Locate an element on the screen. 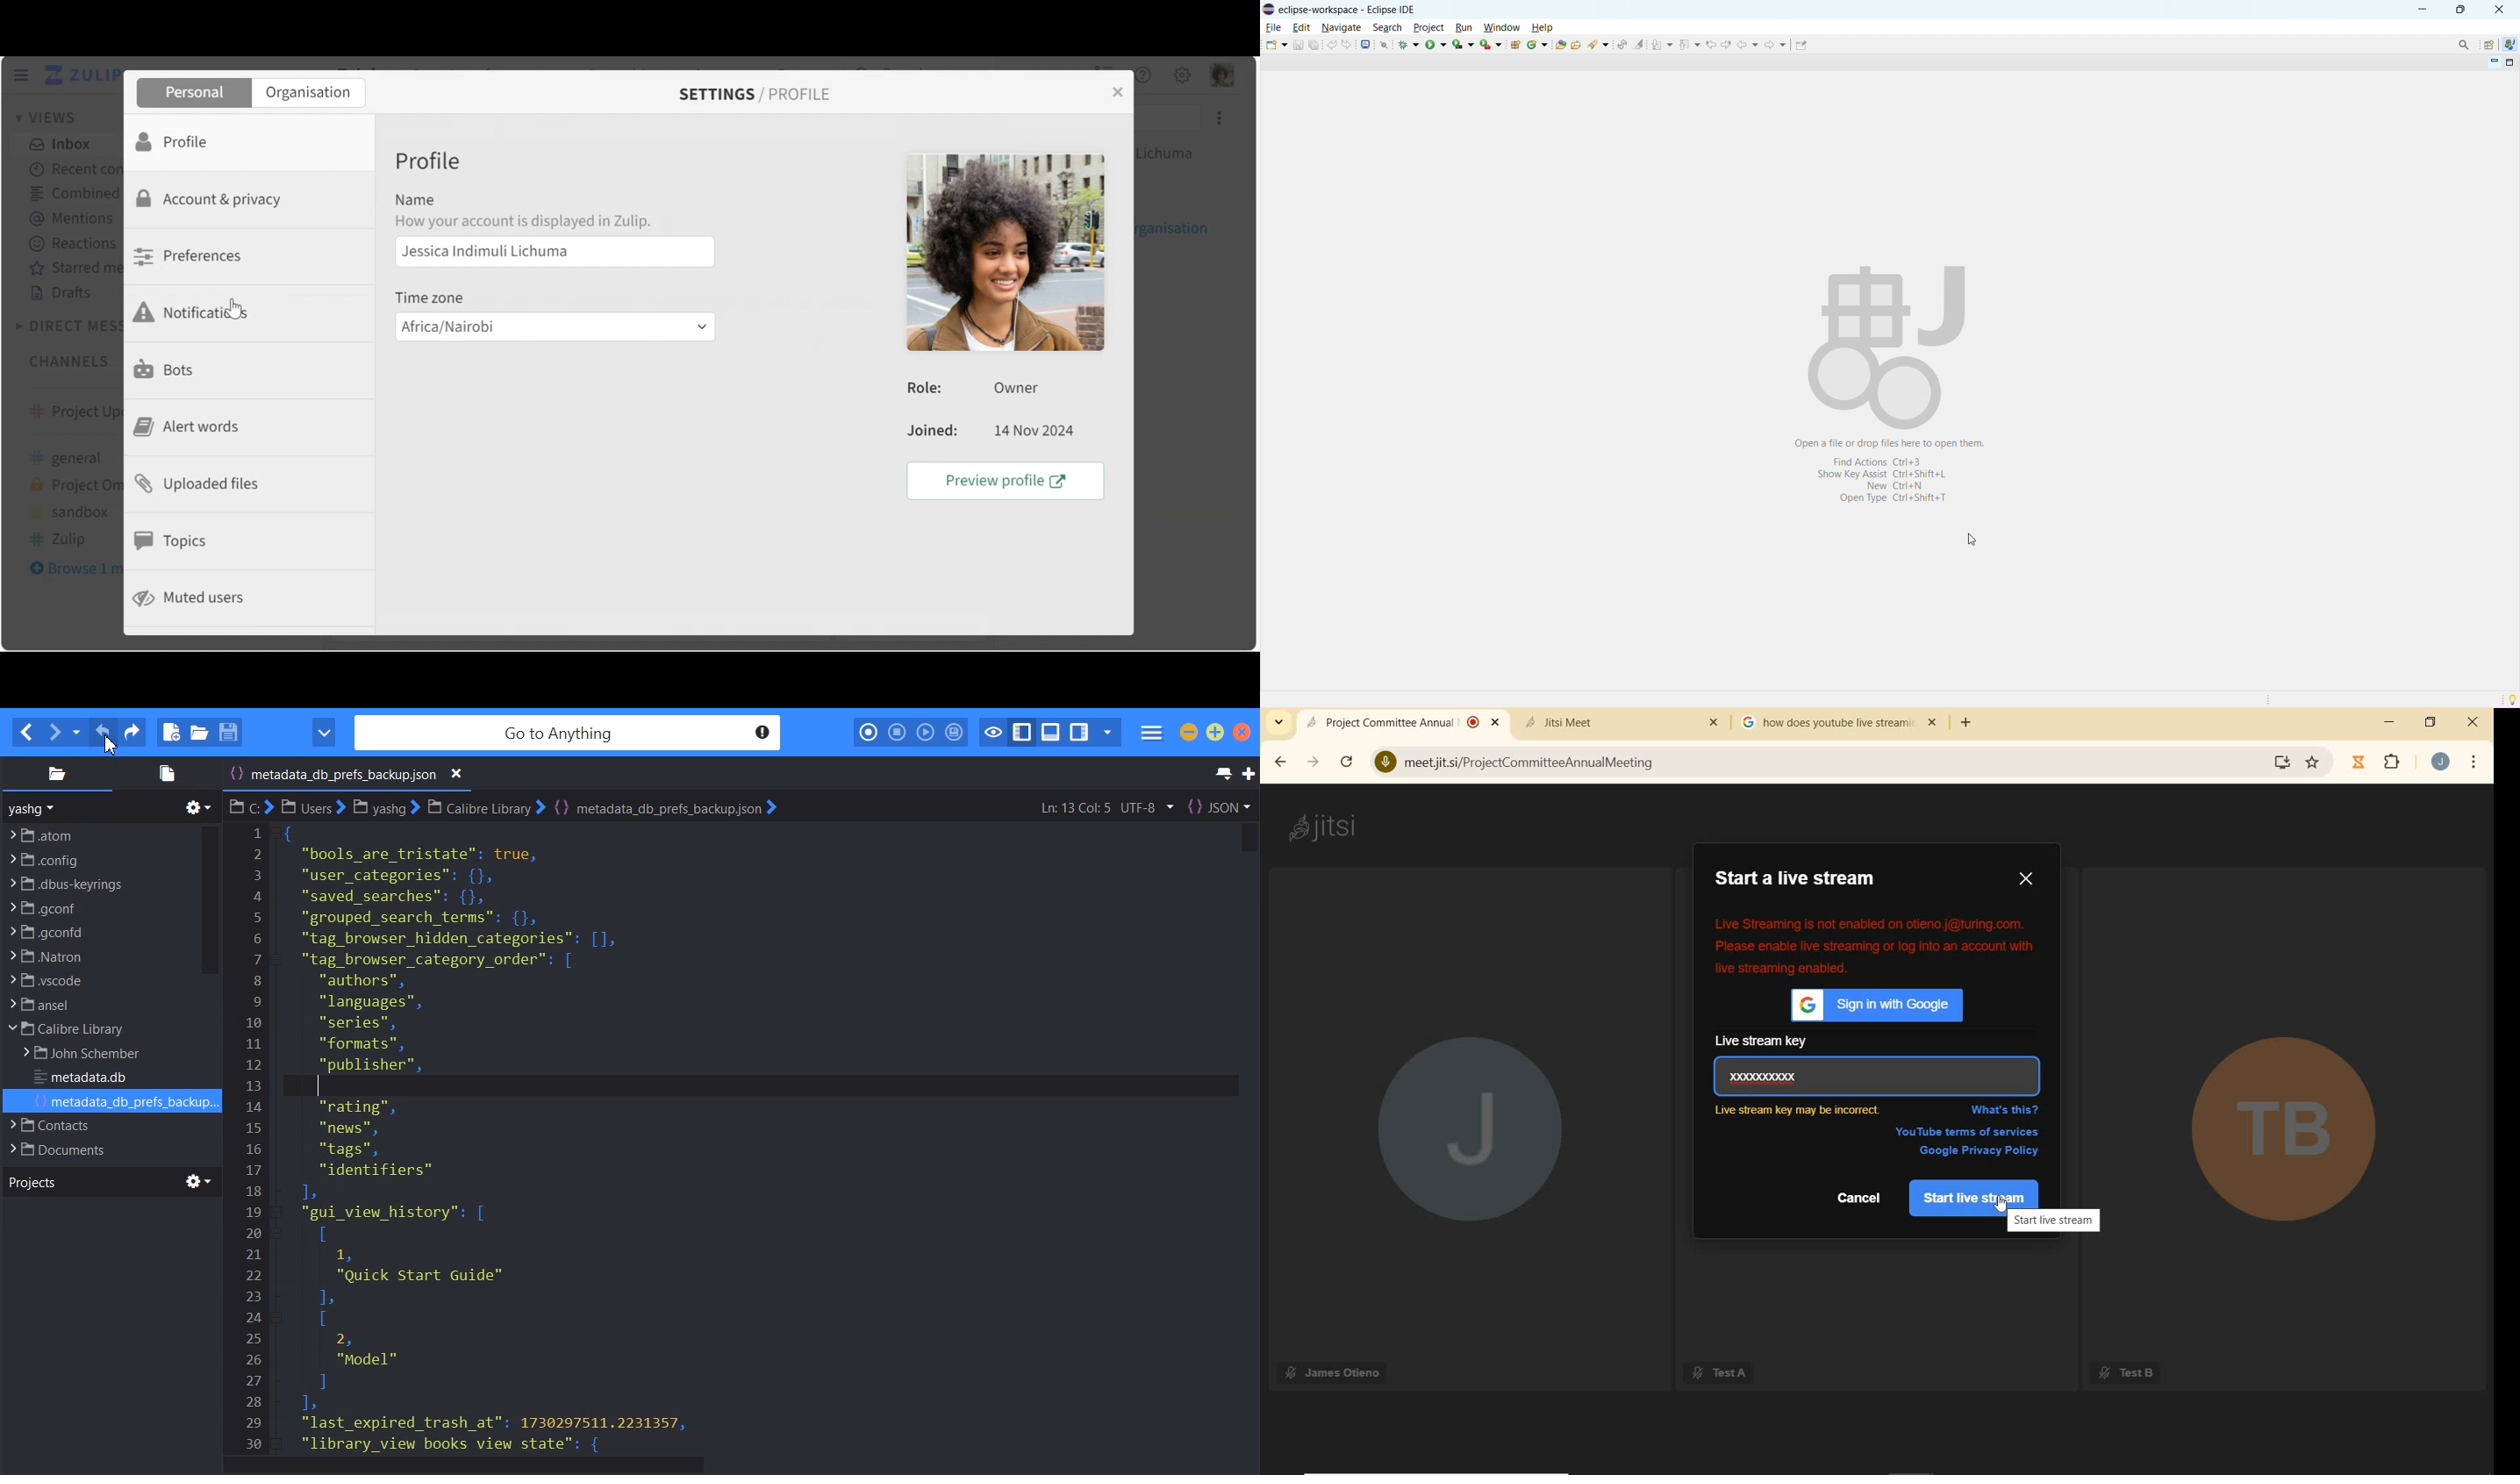 This screenshot has height=1484, width=2520. current open tab is located at coordinates (1389, 722).